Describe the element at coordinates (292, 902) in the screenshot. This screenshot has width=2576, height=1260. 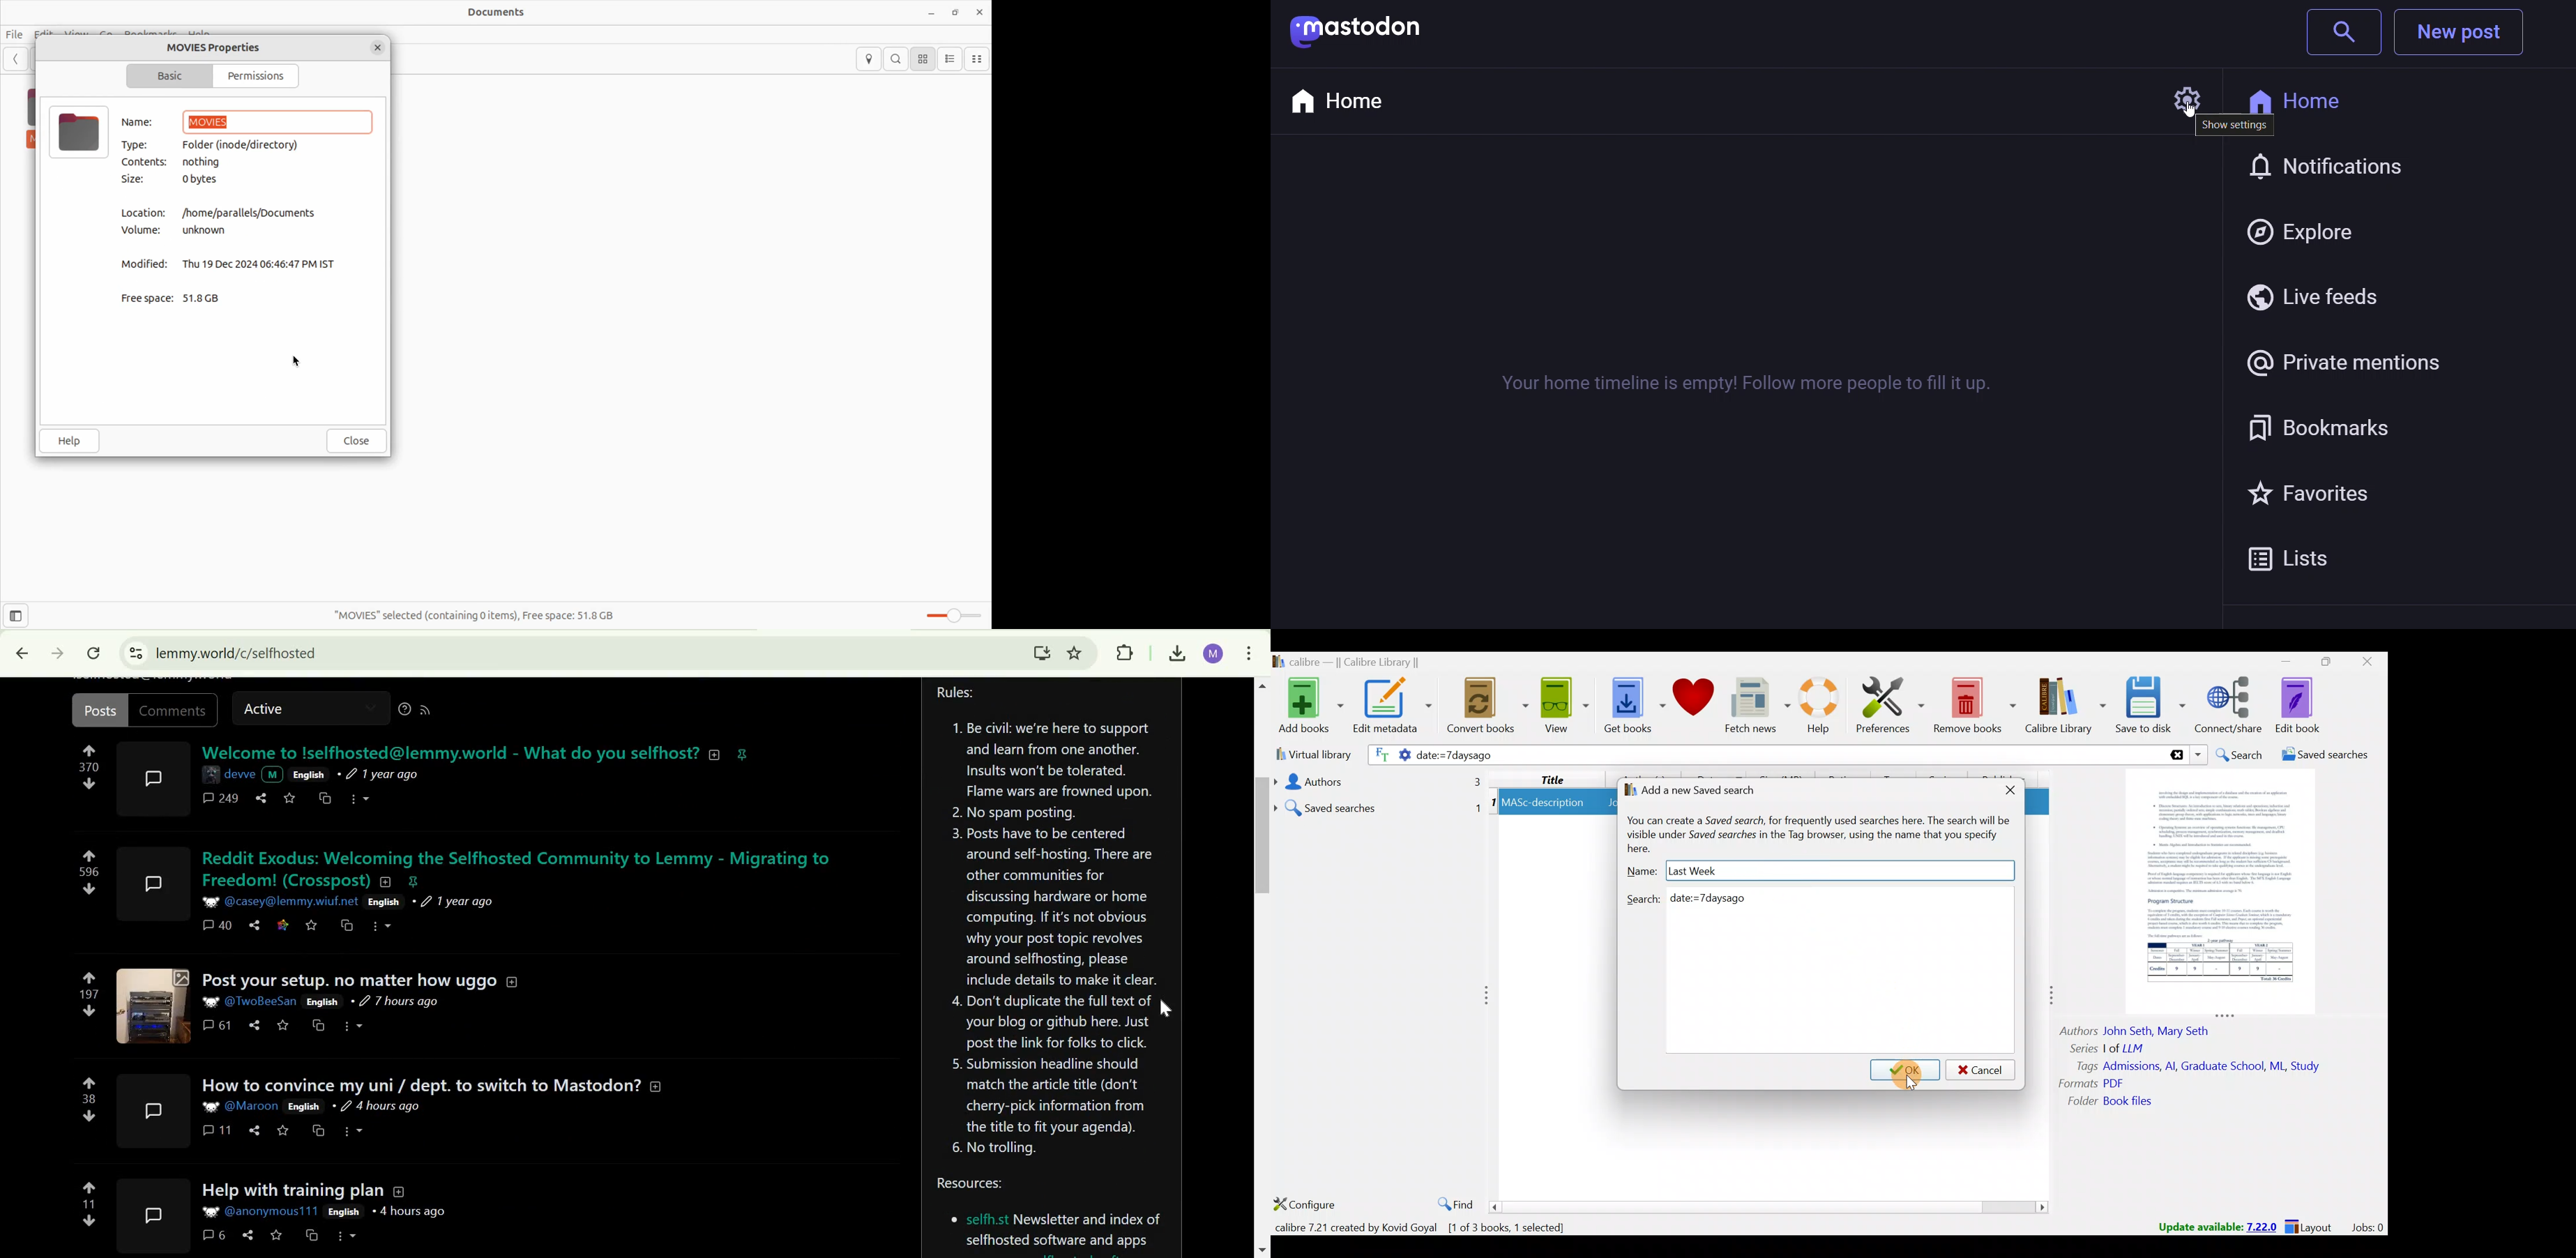
I see `user ID` at that location.